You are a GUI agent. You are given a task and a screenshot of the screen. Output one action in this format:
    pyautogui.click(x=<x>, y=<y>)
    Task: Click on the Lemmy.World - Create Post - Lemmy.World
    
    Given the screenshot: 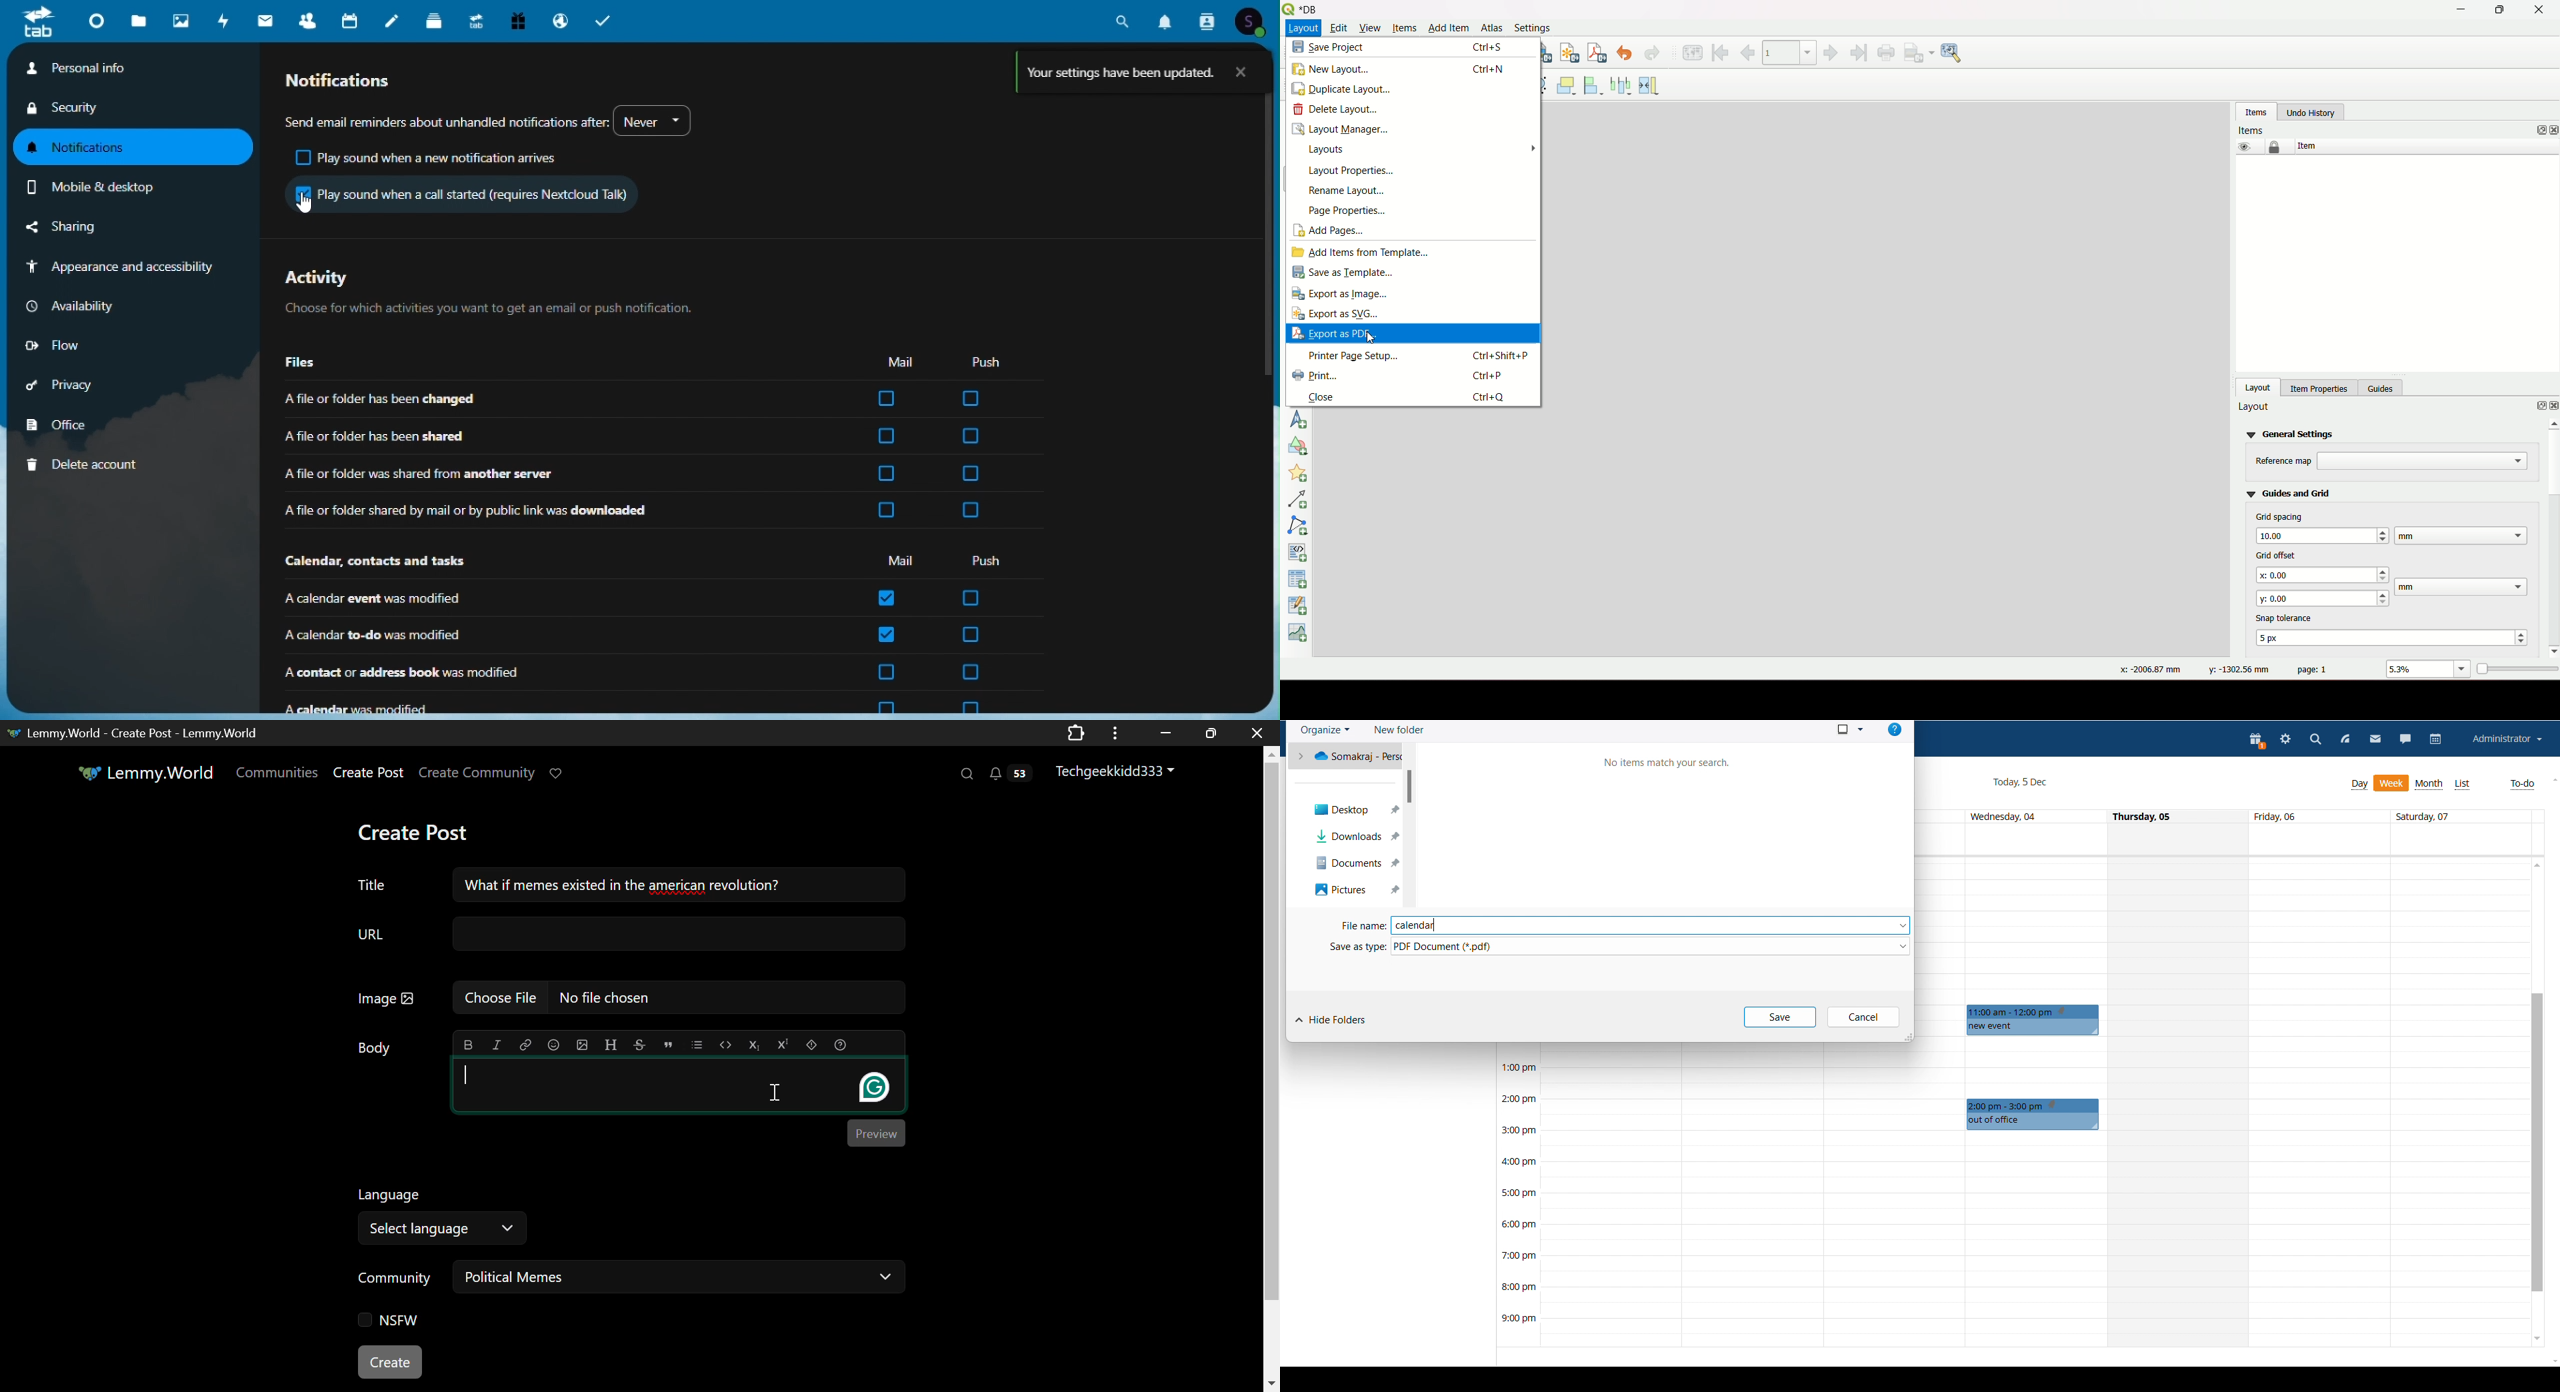 What is the action you would take?
    pyautogui.click(x=143, y=733)
    